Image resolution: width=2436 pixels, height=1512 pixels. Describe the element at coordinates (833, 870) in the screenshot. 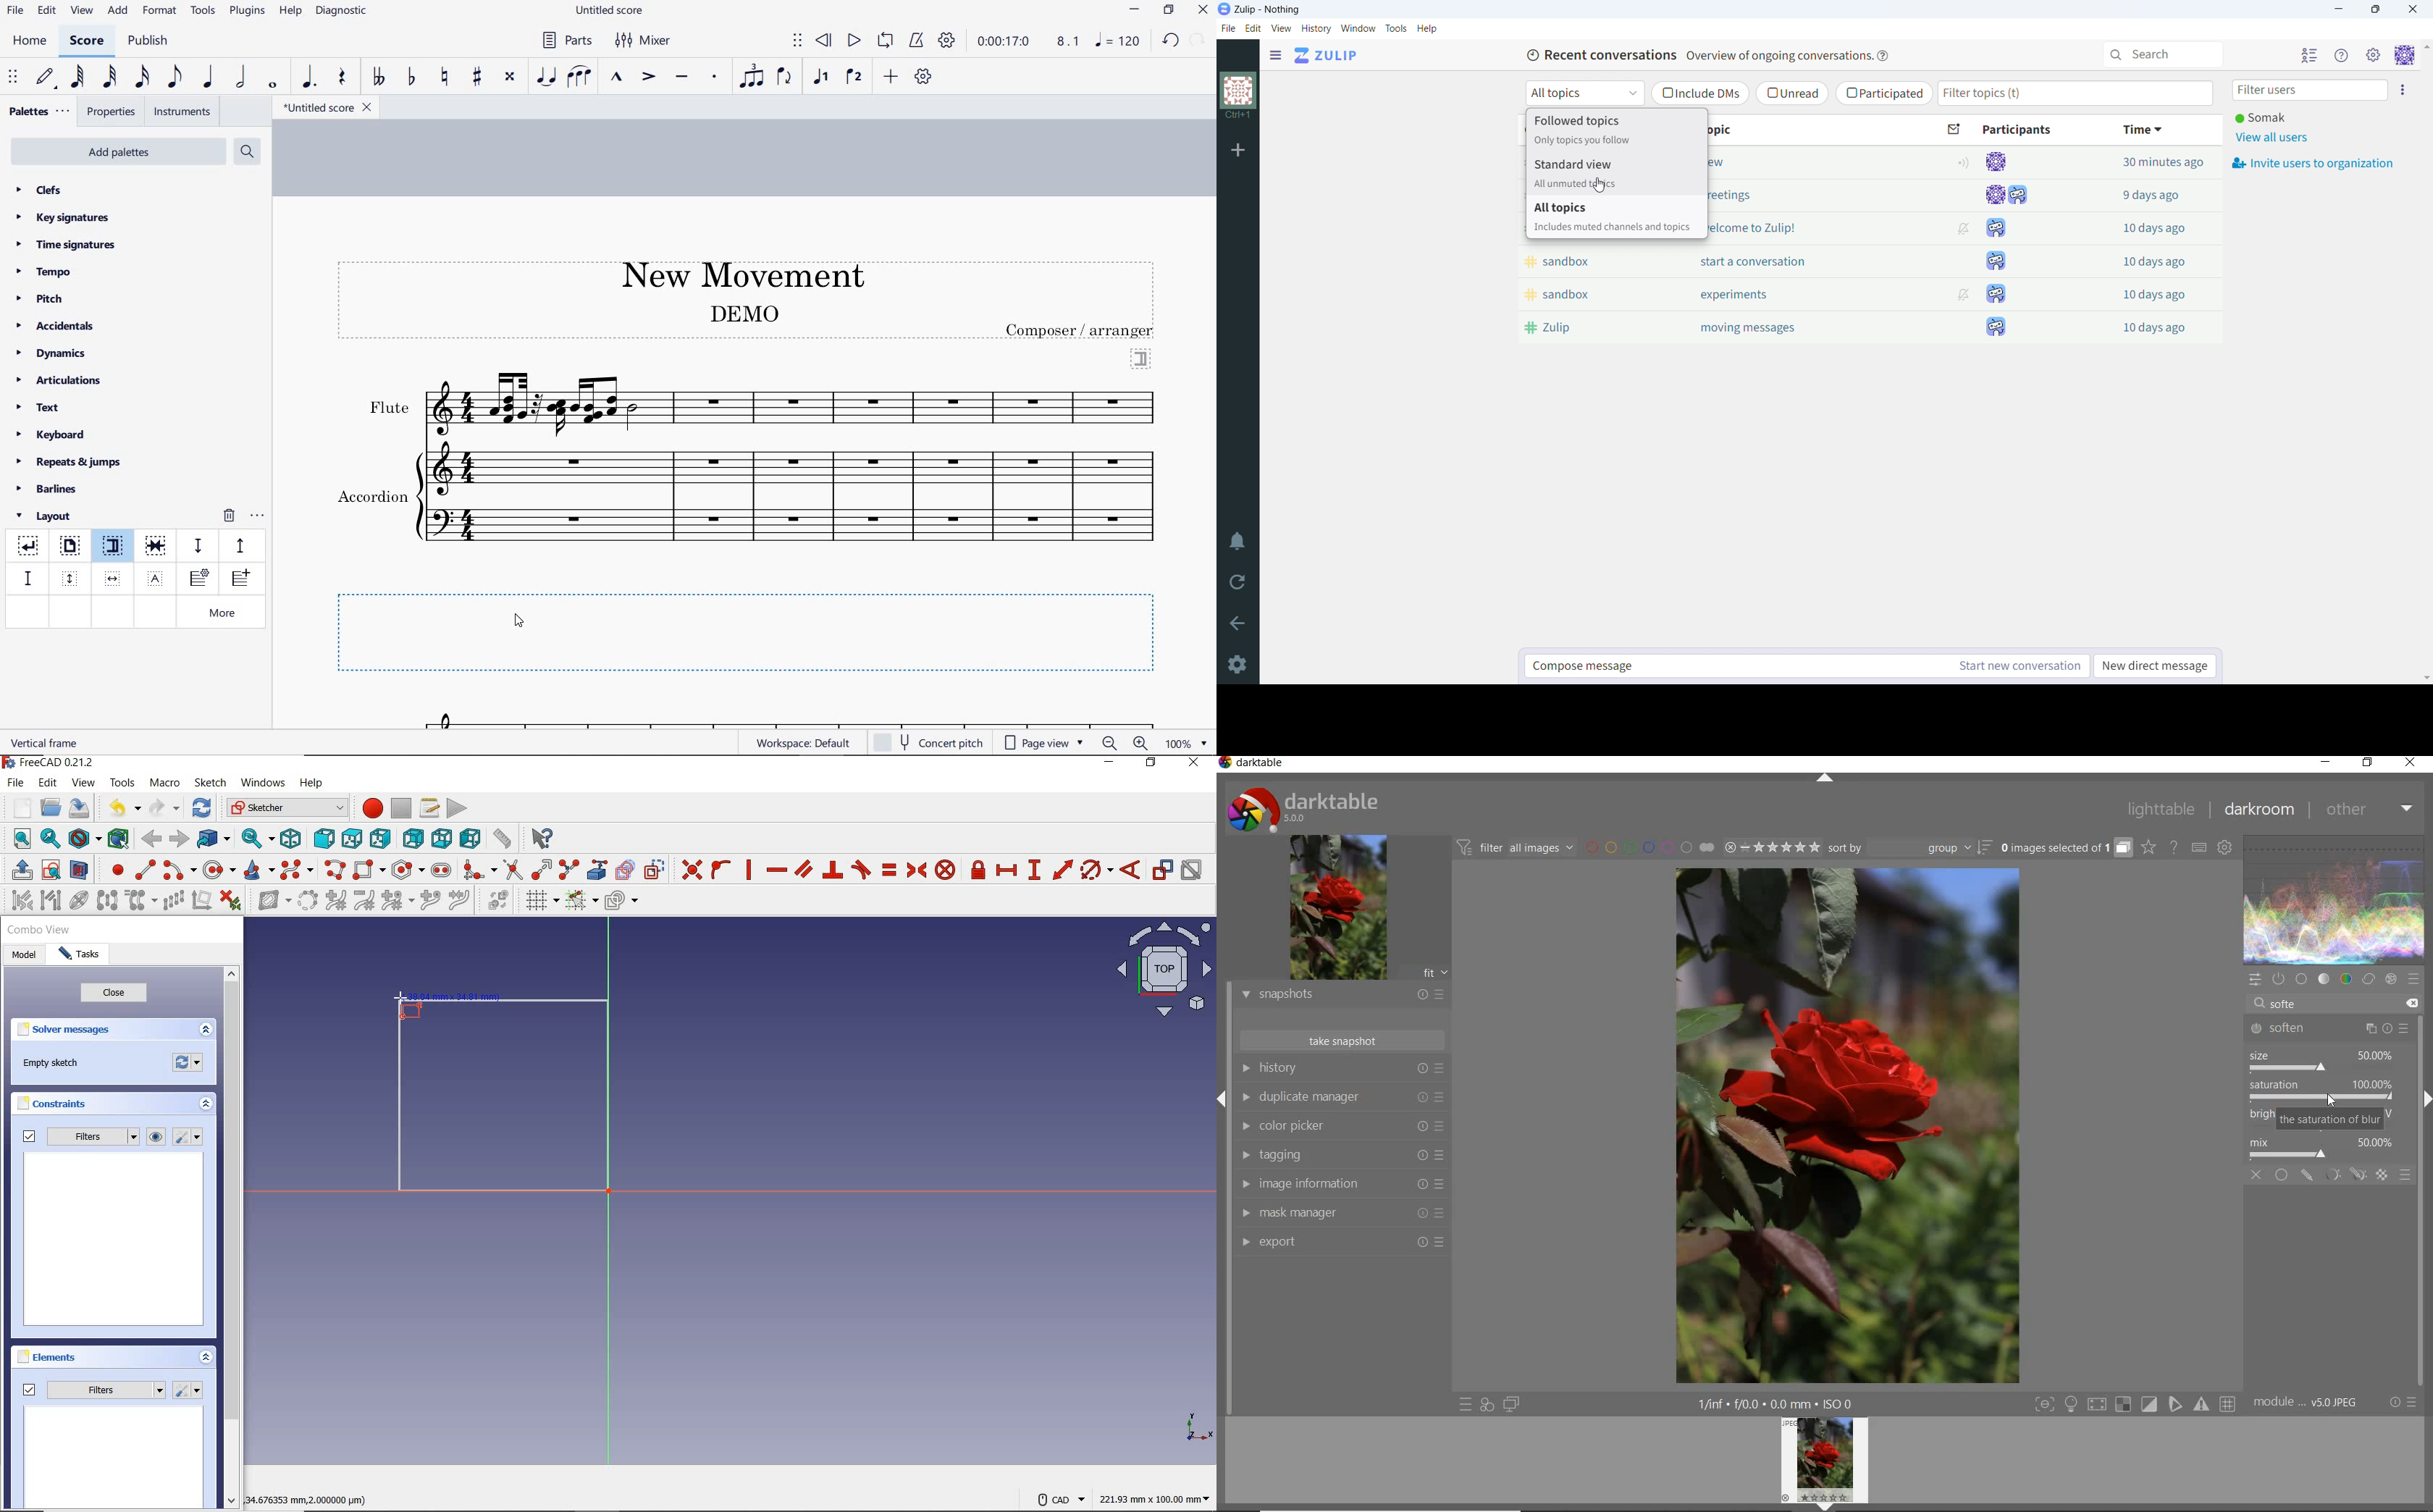

I see `constrain perpendicular` at that location.